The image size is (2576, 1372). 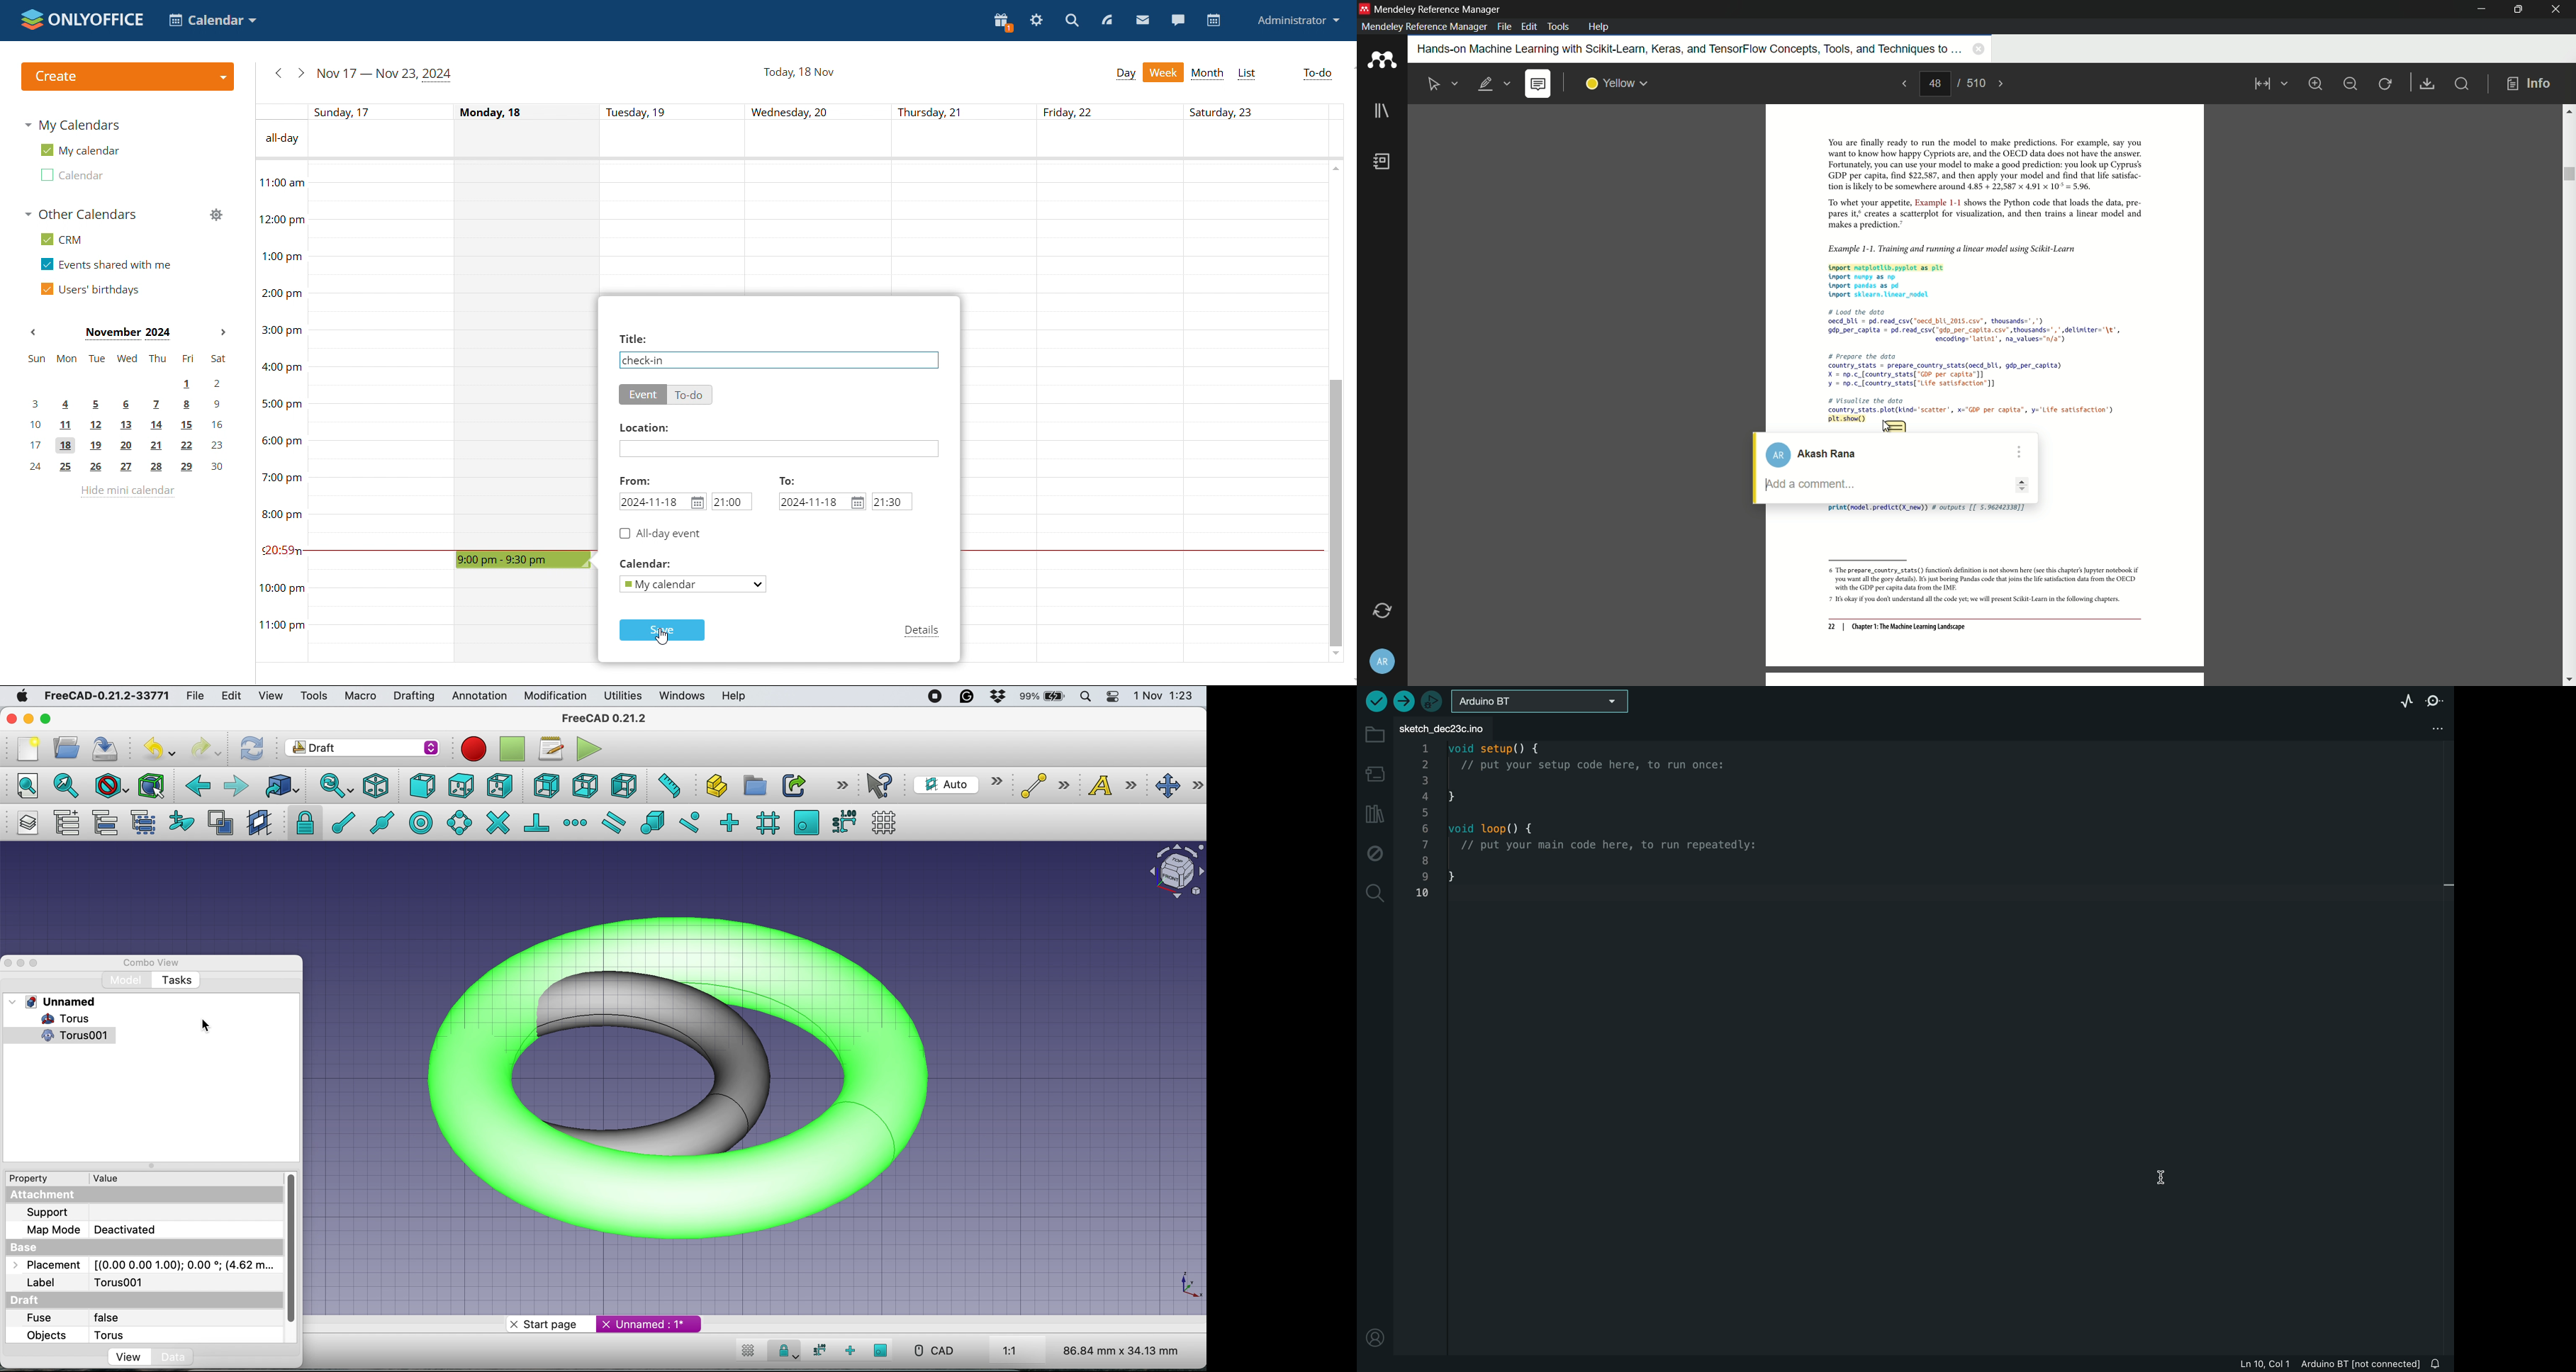 What do you see at coordinates (510, 749) in the screenshot?
I see `stop debugging` at bounding box center [510, 749].